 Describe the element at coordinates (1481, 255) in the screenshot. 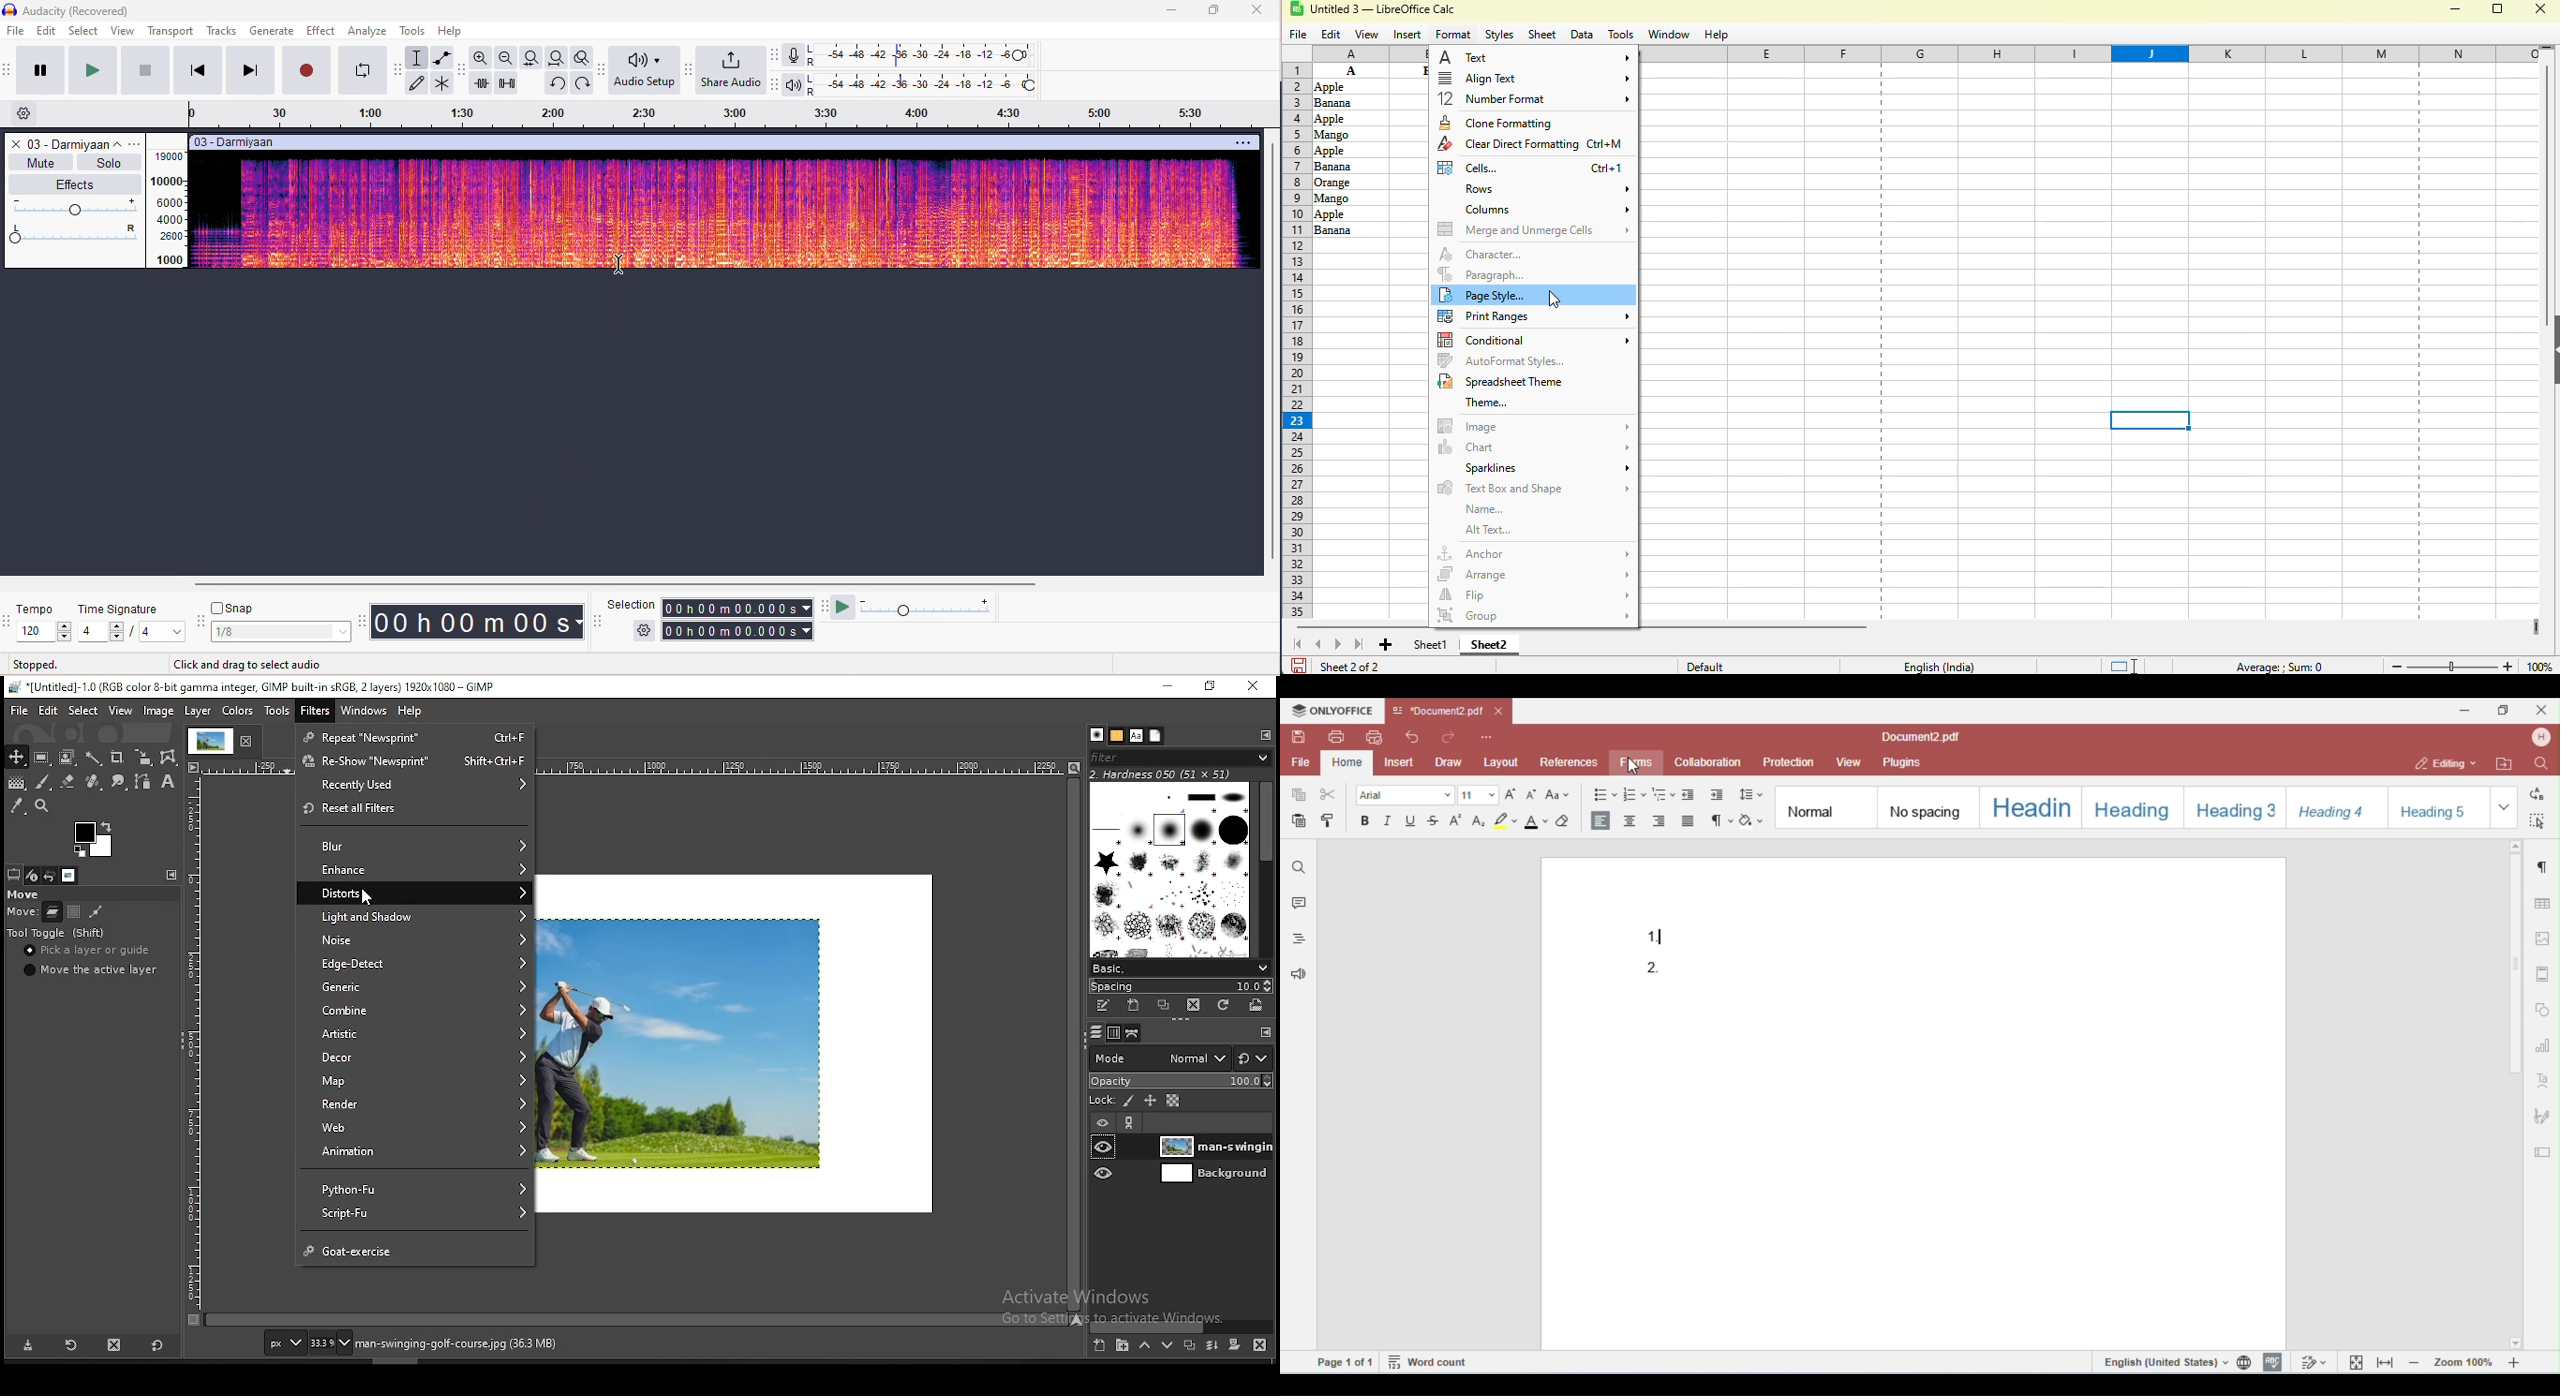

I see `character` at that location.